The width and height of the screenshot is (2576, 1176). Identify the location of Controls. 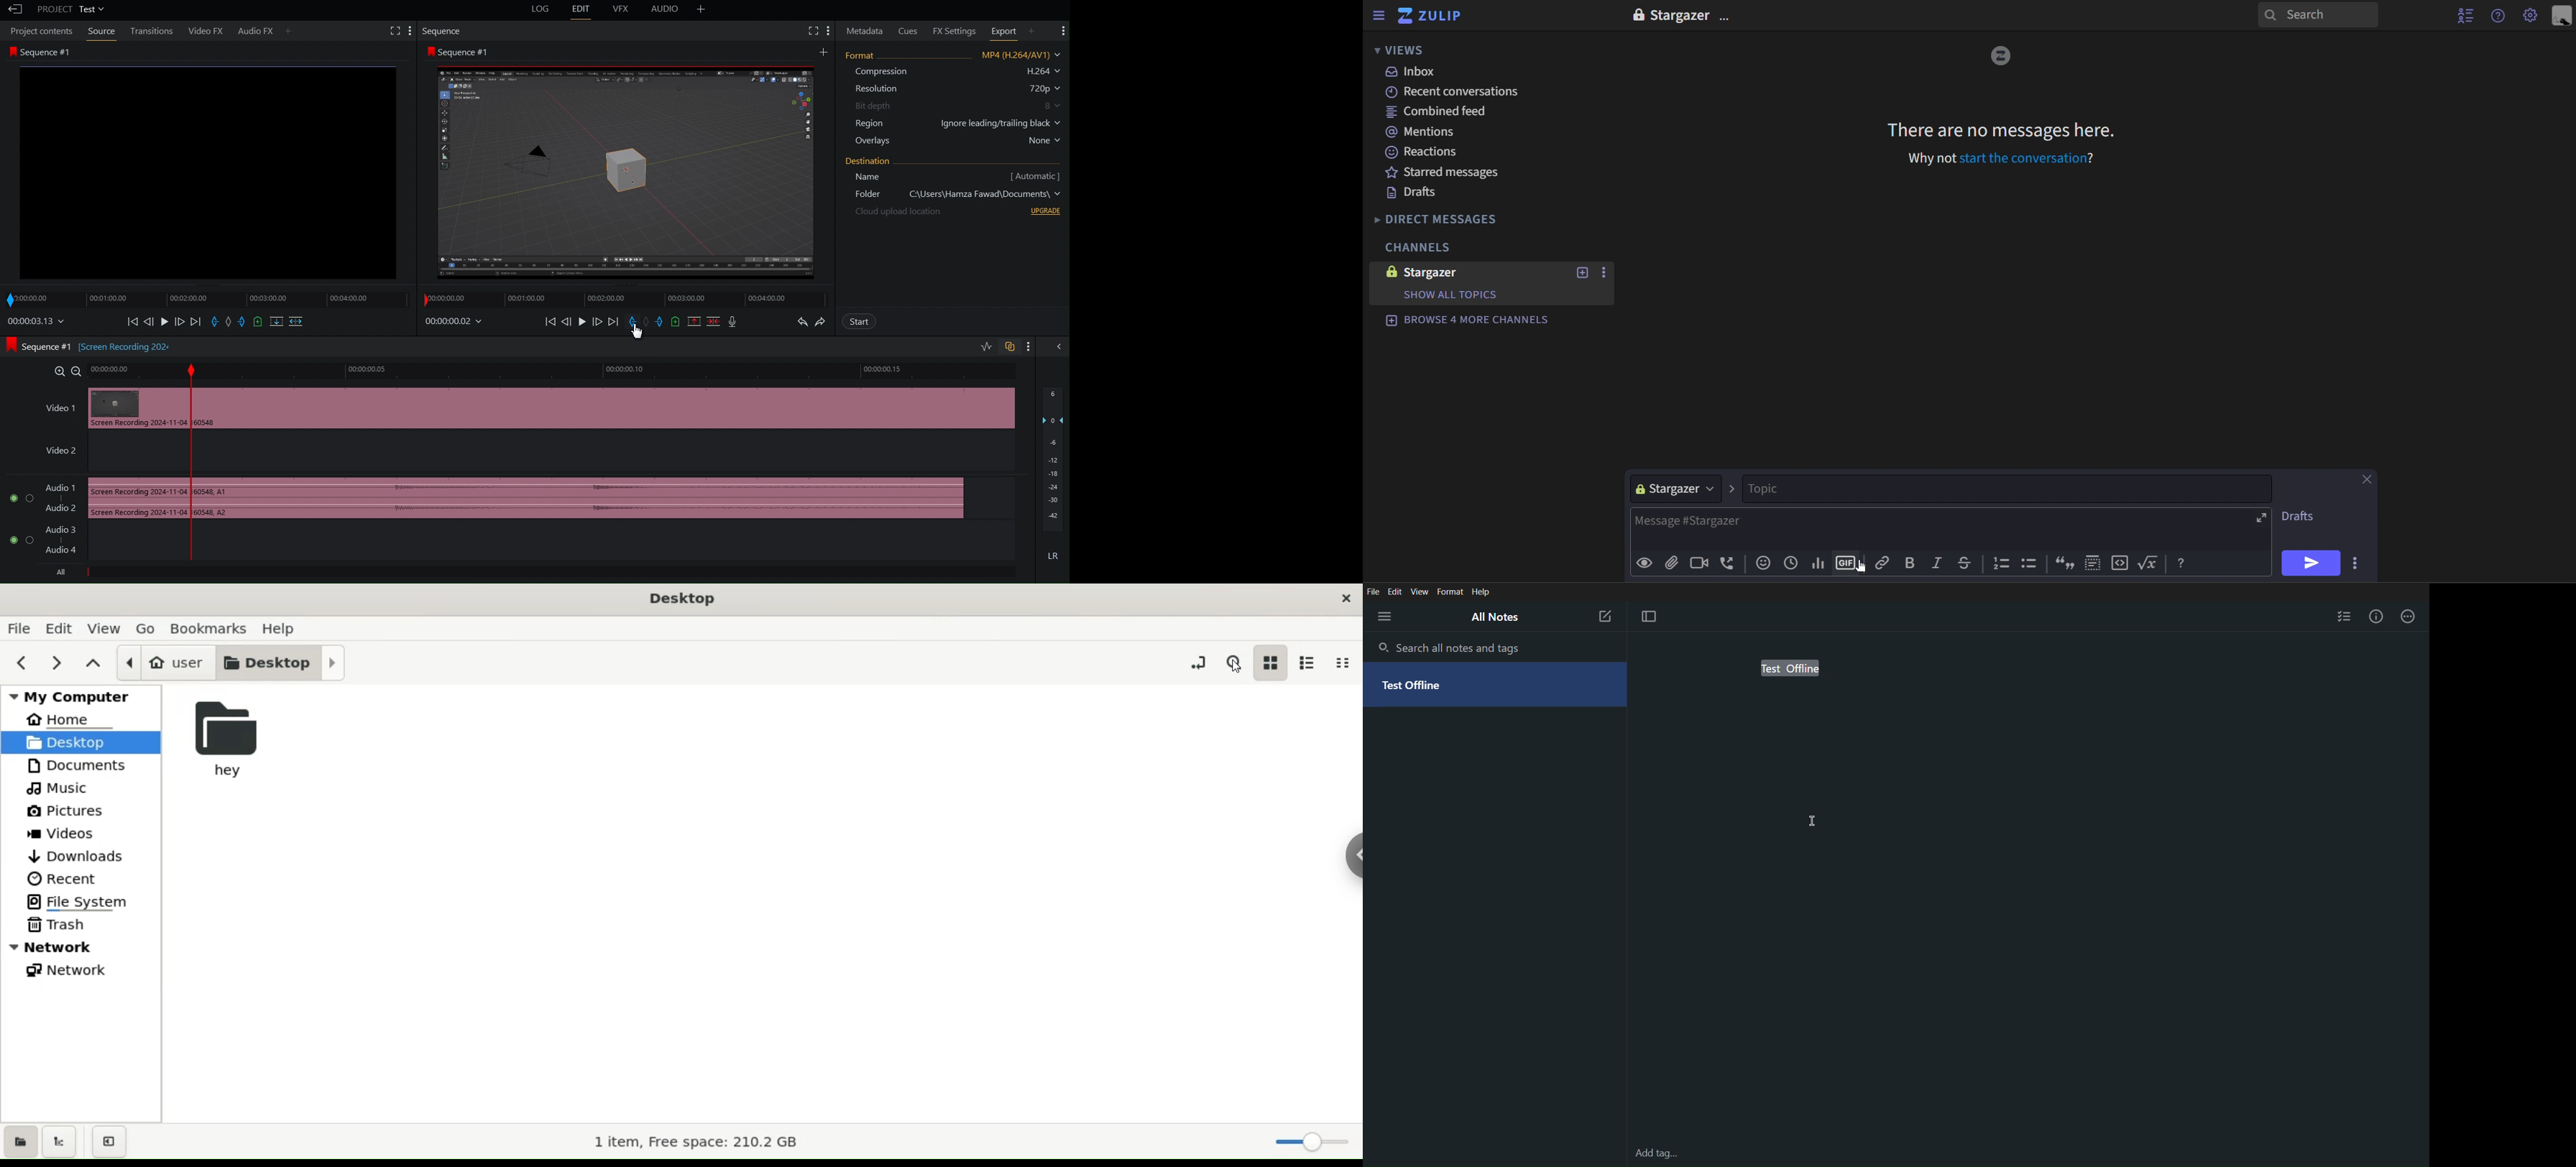
(219, 324).